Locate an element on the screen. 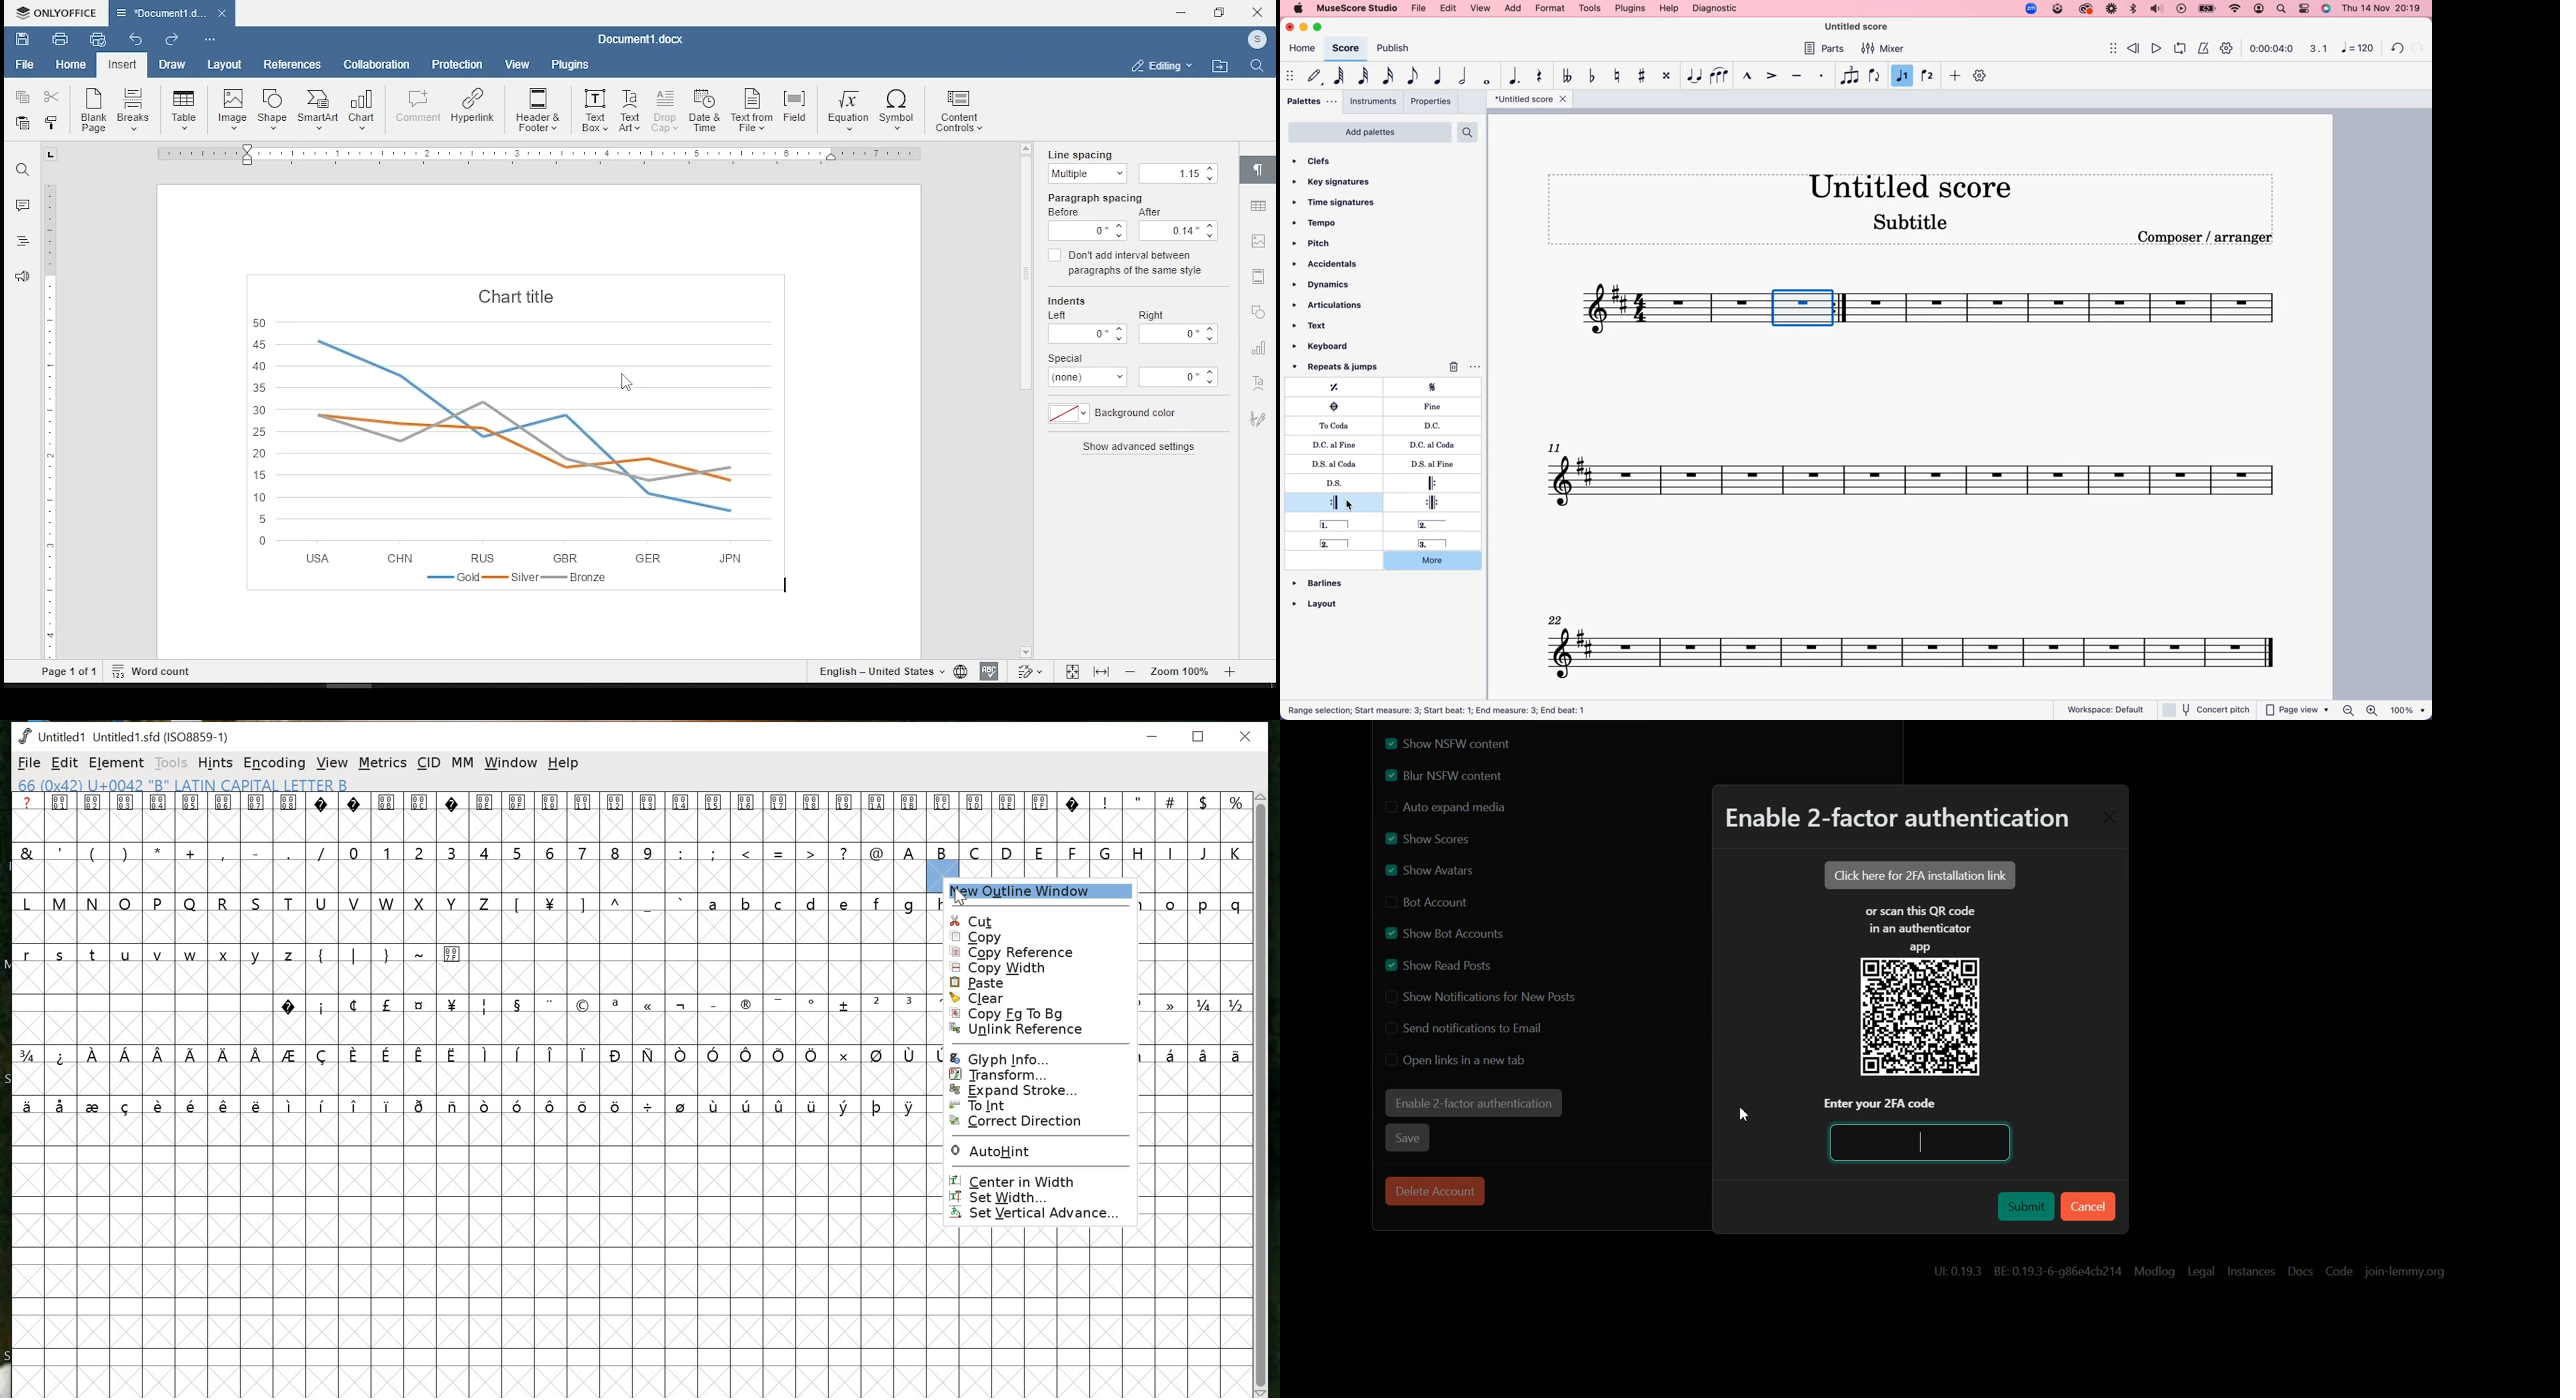 The height and width of the screenshot is (1400, 2576). size is located at coordinates (1135, 377).